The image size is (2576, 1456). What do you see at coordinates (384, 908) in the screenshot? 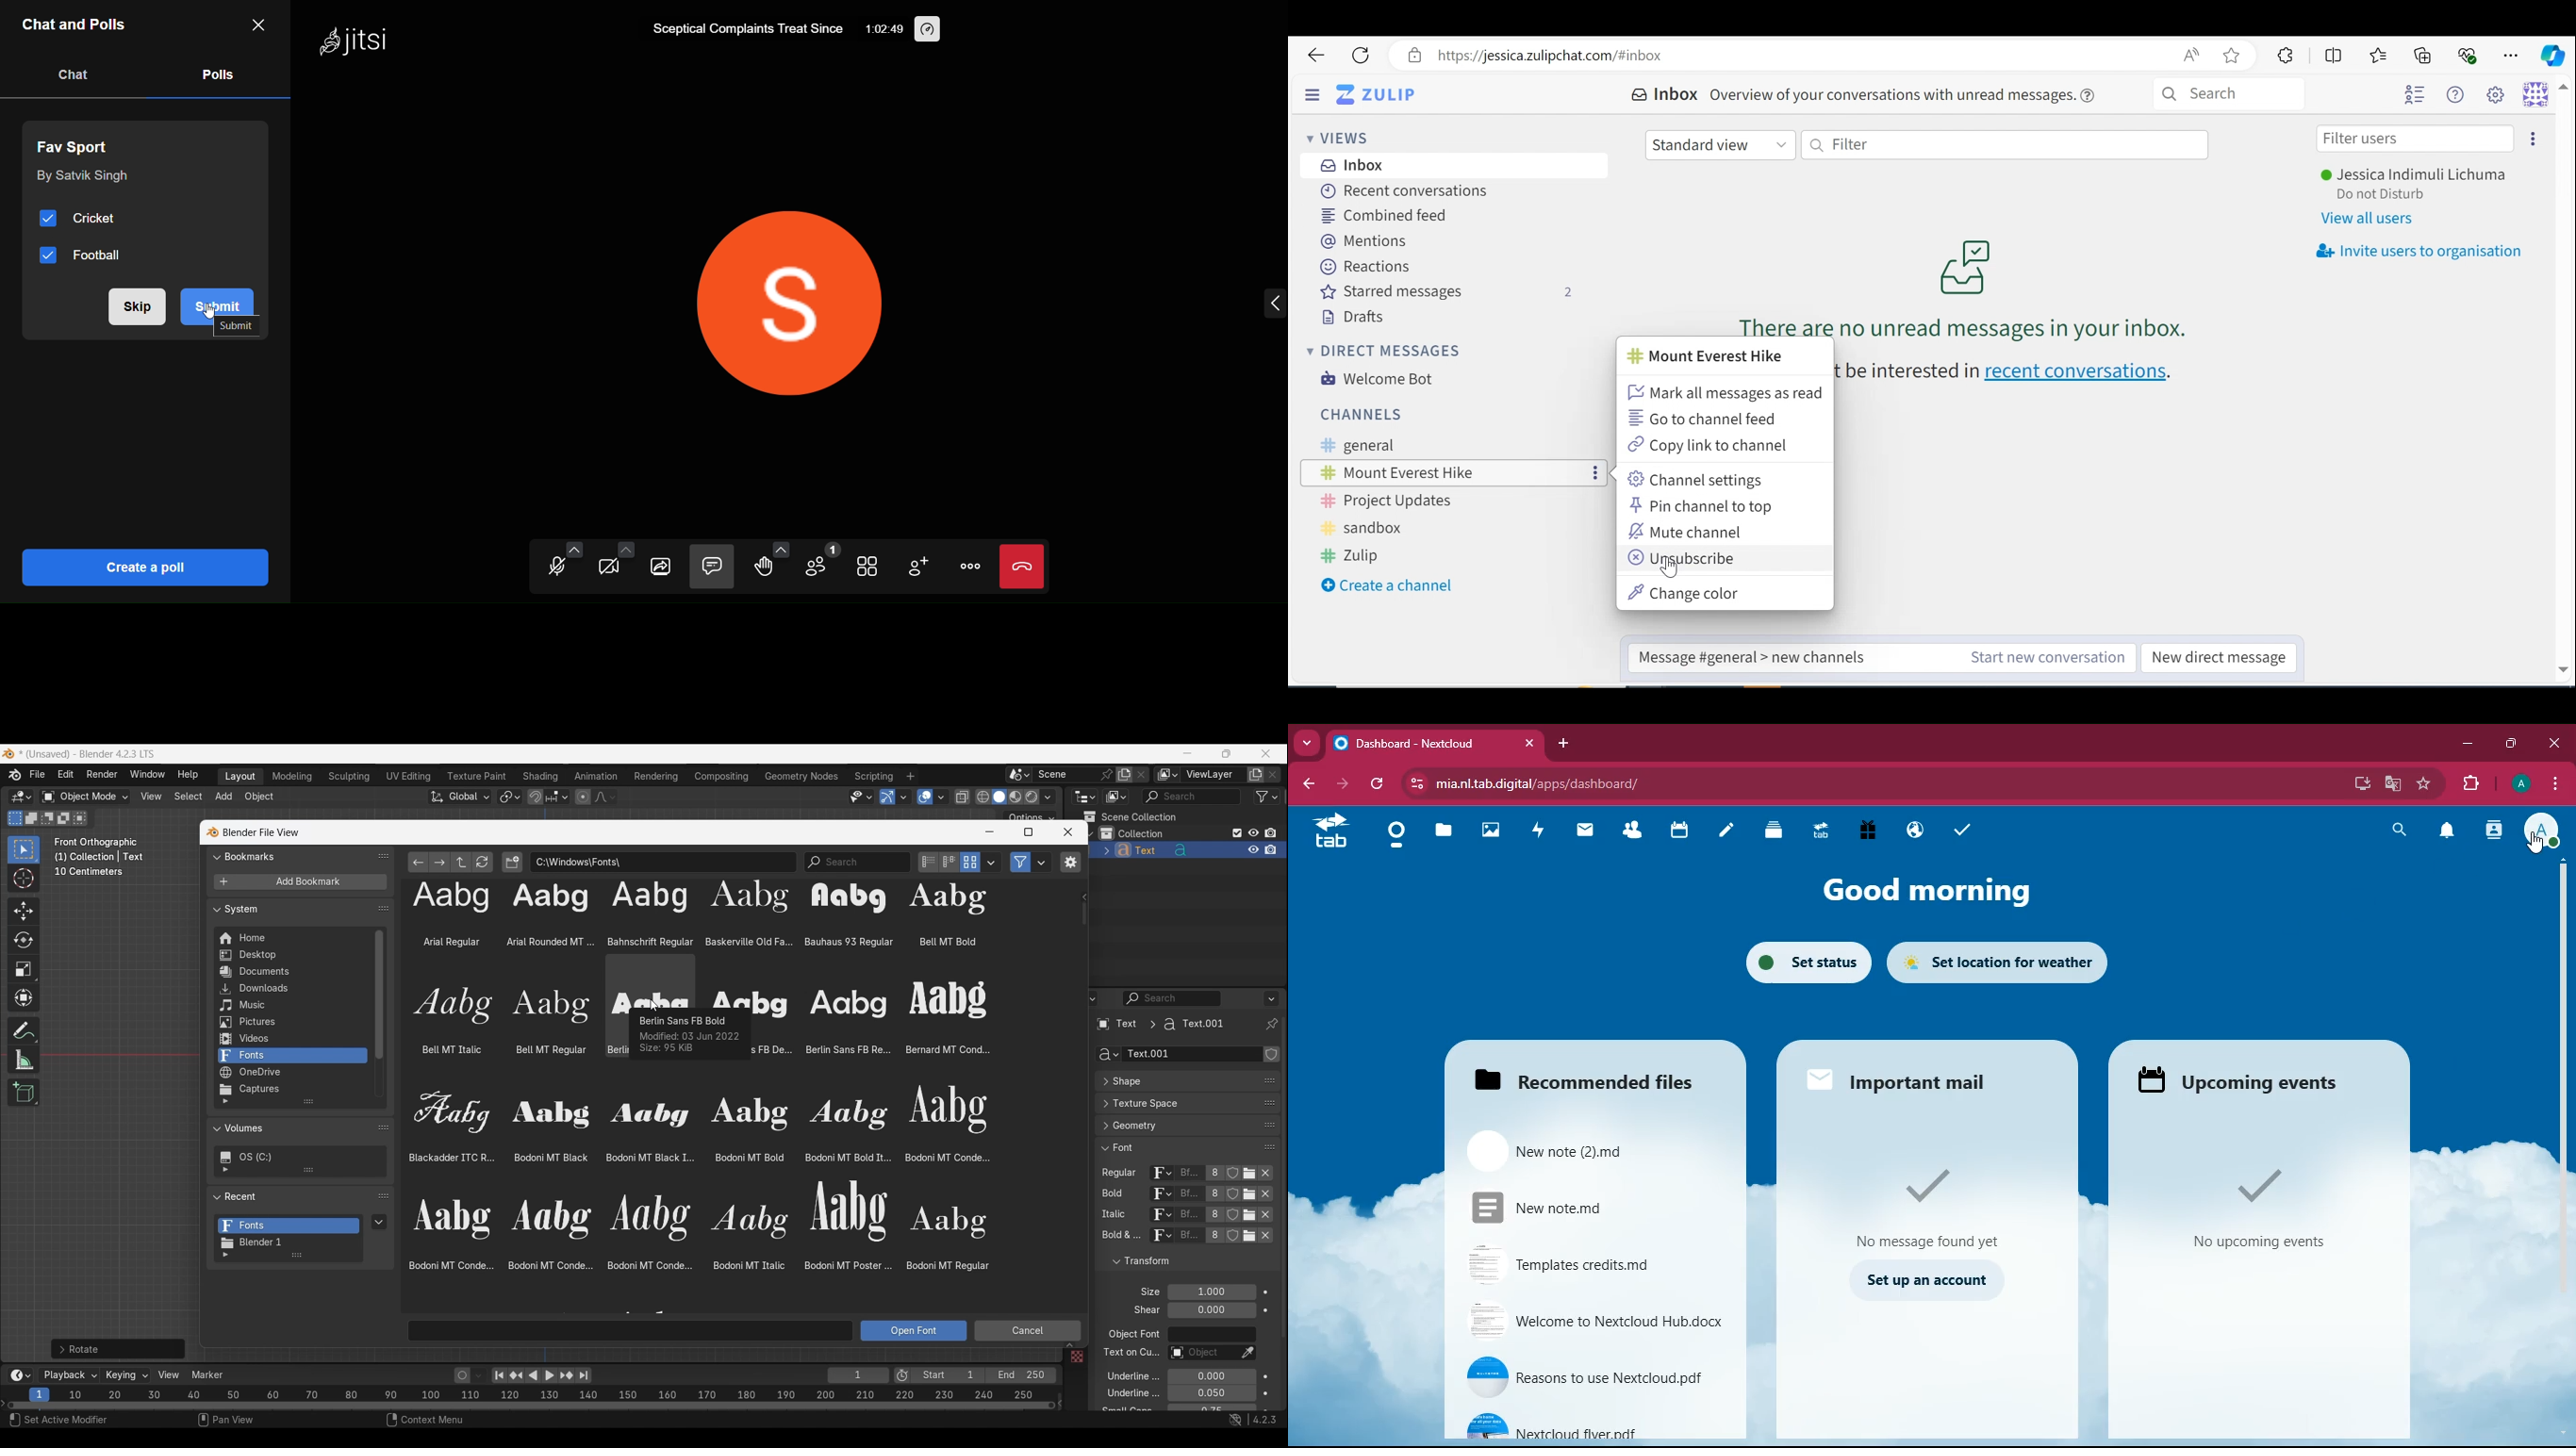
I see `Change order in list` at bounding box center [384, 908].